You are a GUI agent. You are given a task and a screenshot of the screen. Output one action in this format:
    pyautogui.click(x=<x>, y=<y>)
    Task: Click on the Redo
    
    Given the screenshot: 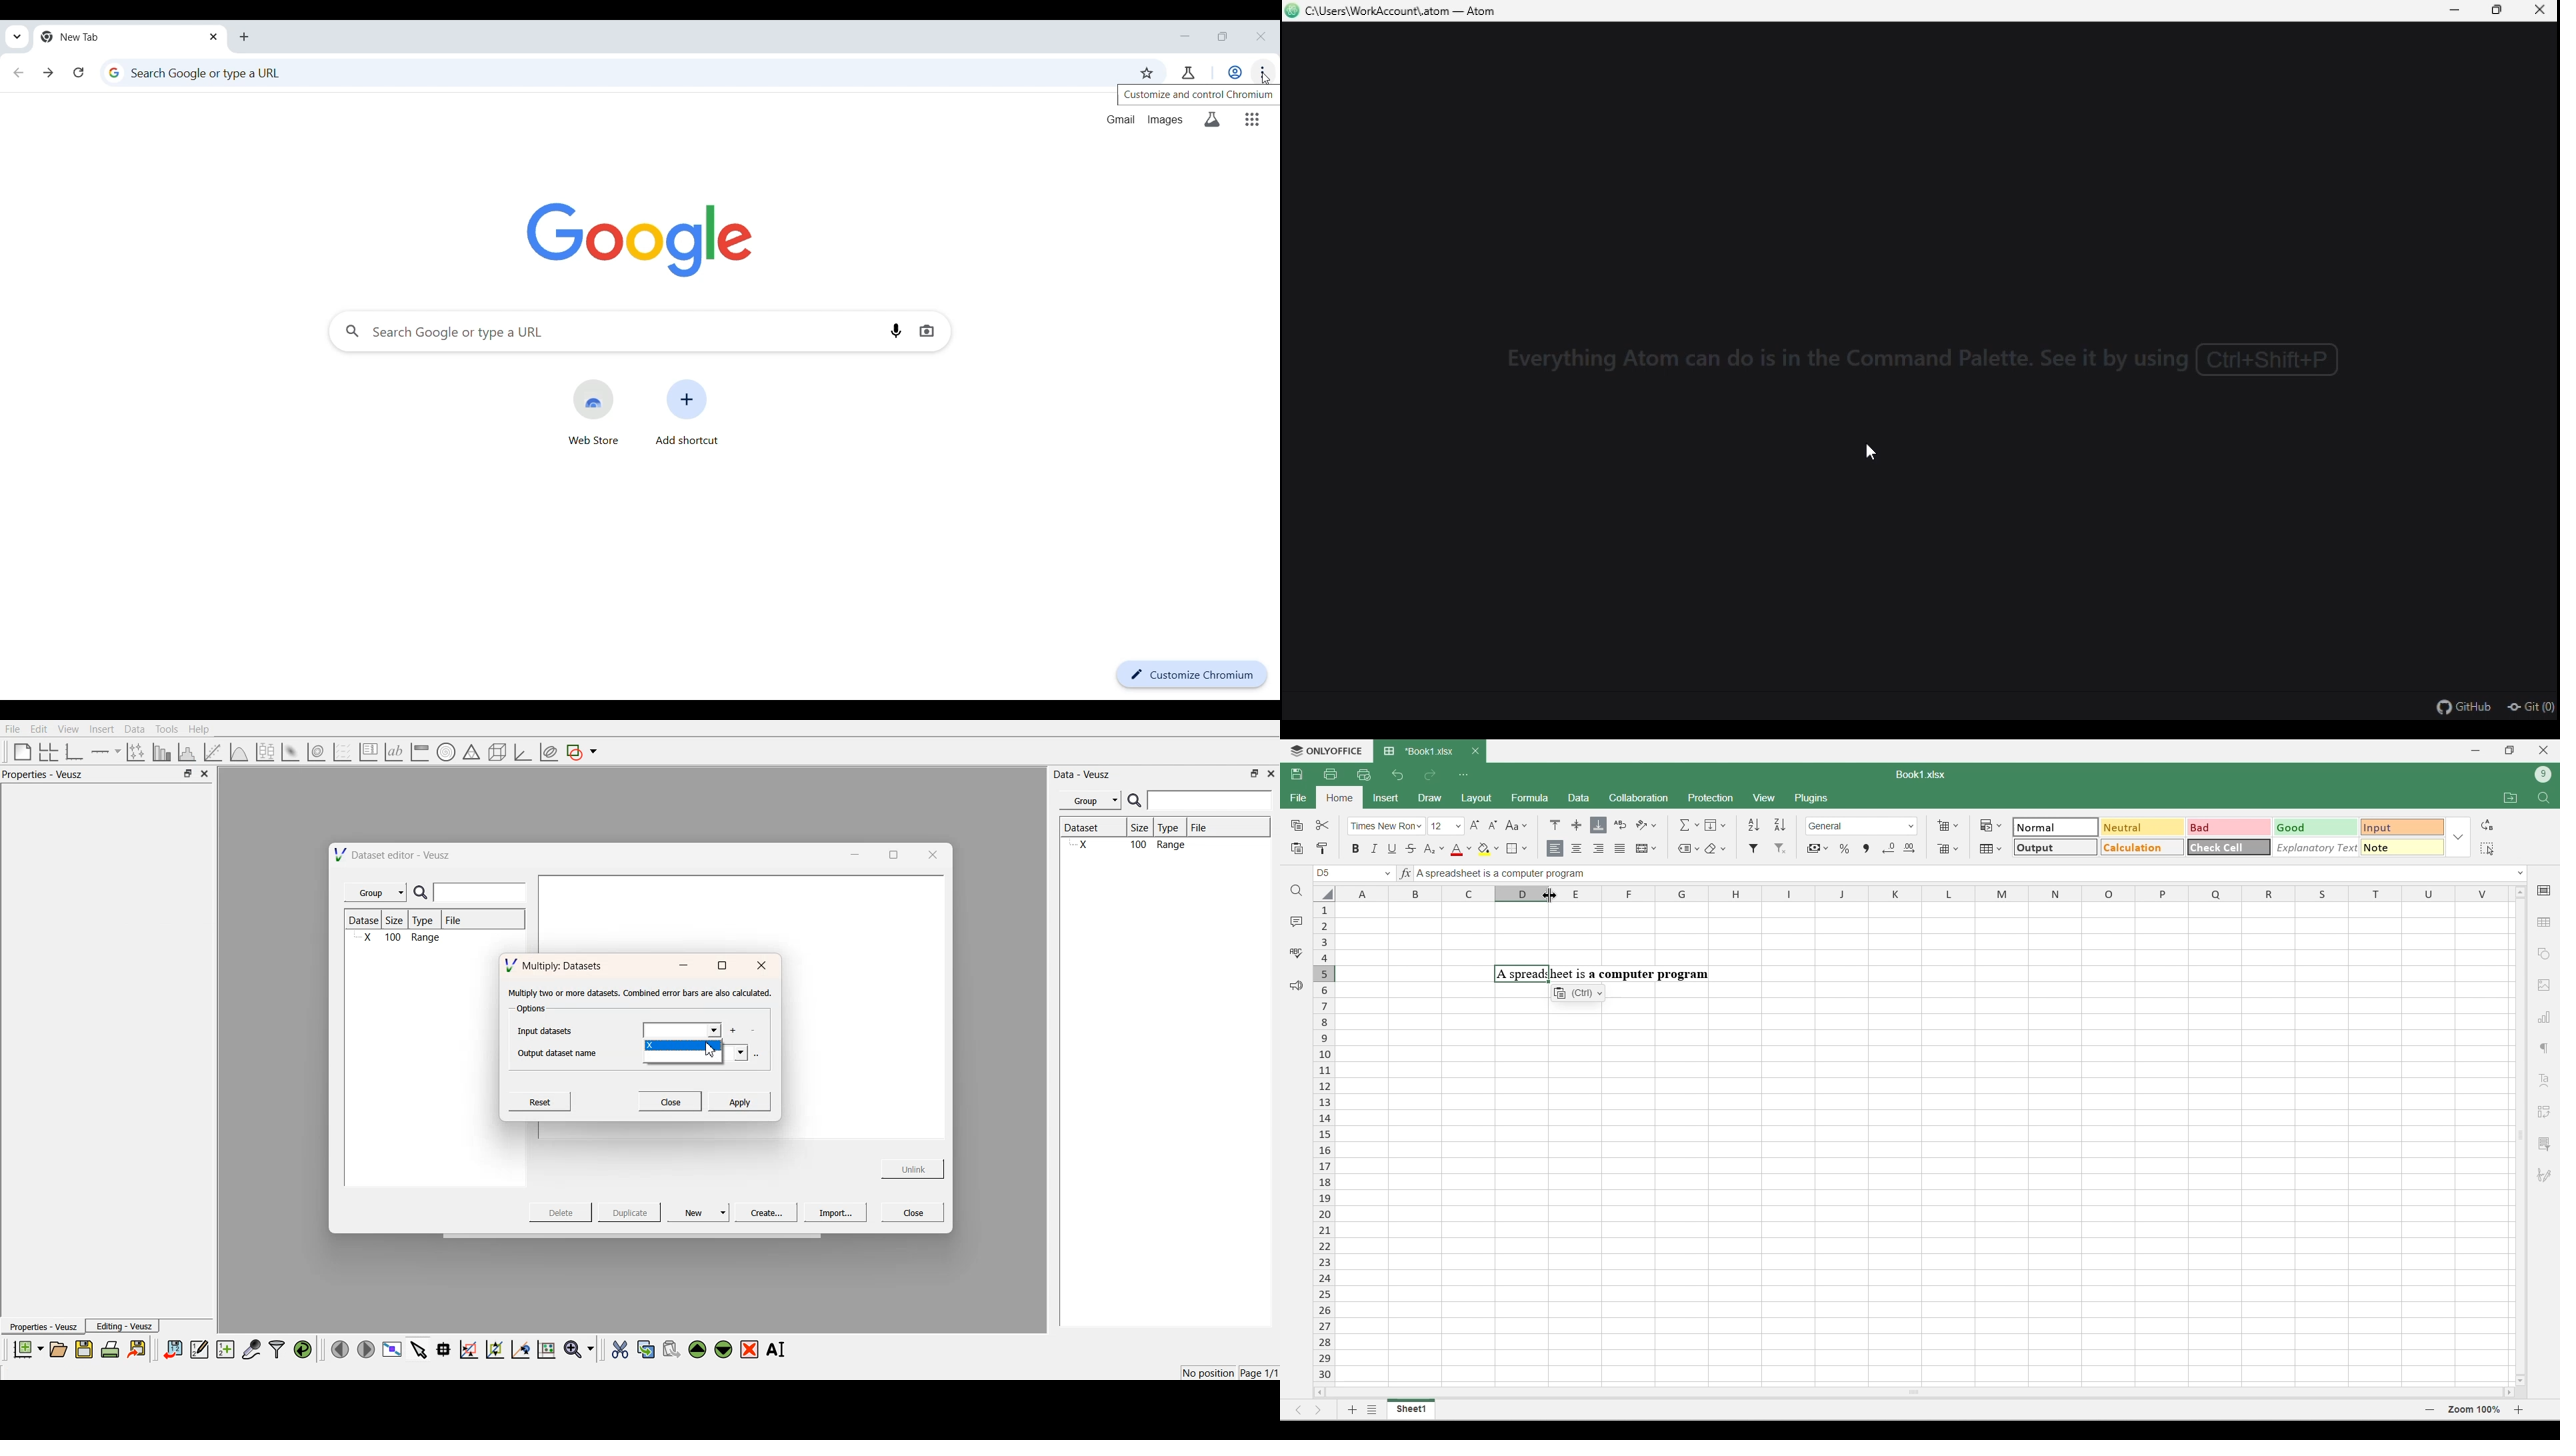 What is the action you would take?
    pyautogui.click(x=1429, y=775)
    